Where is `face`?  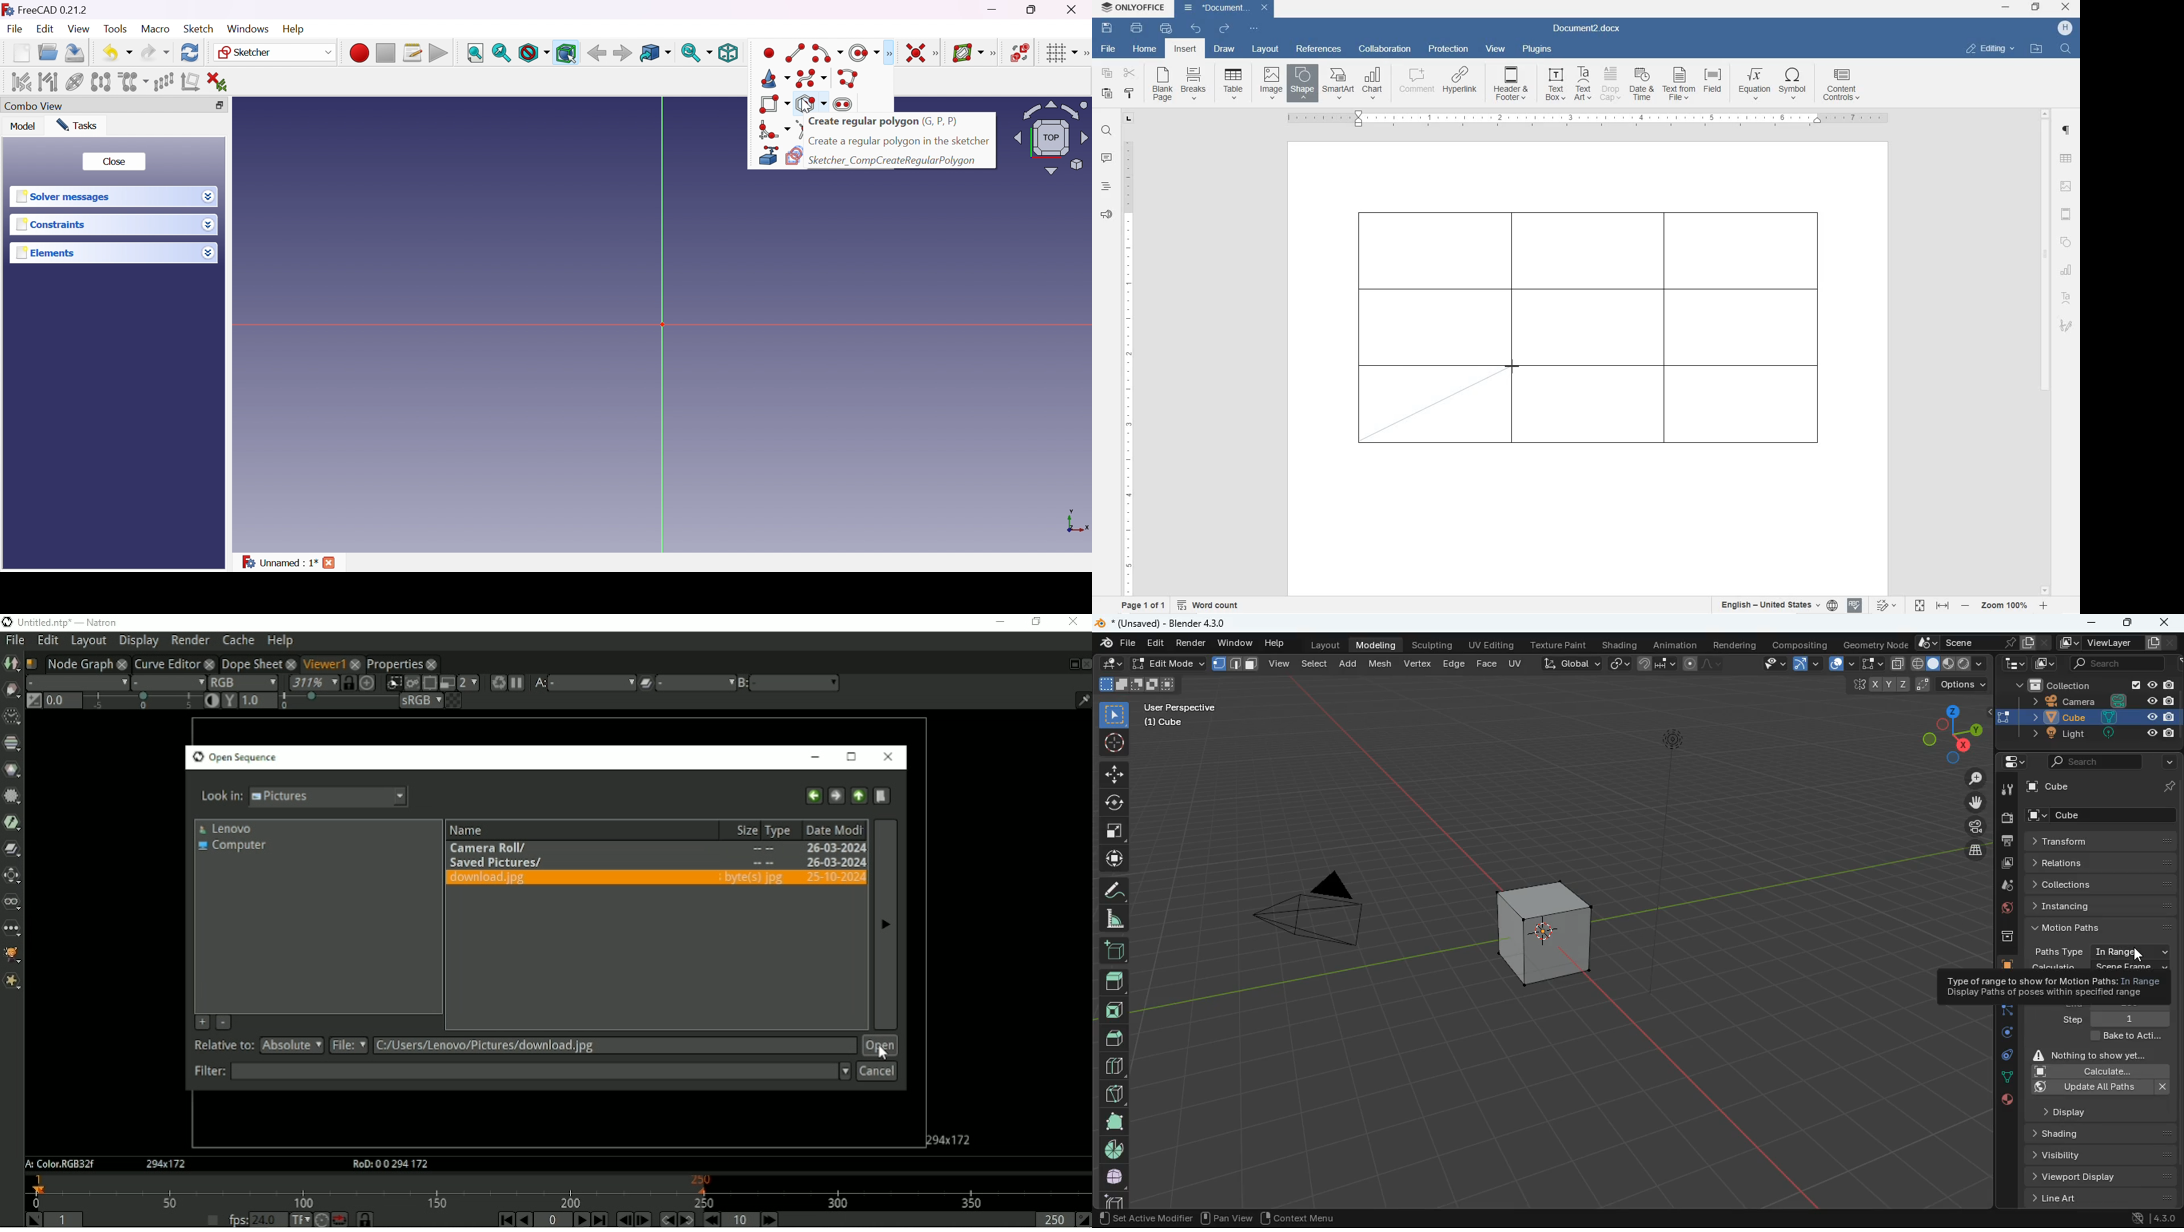 face is located at coordinates (1488, 664).